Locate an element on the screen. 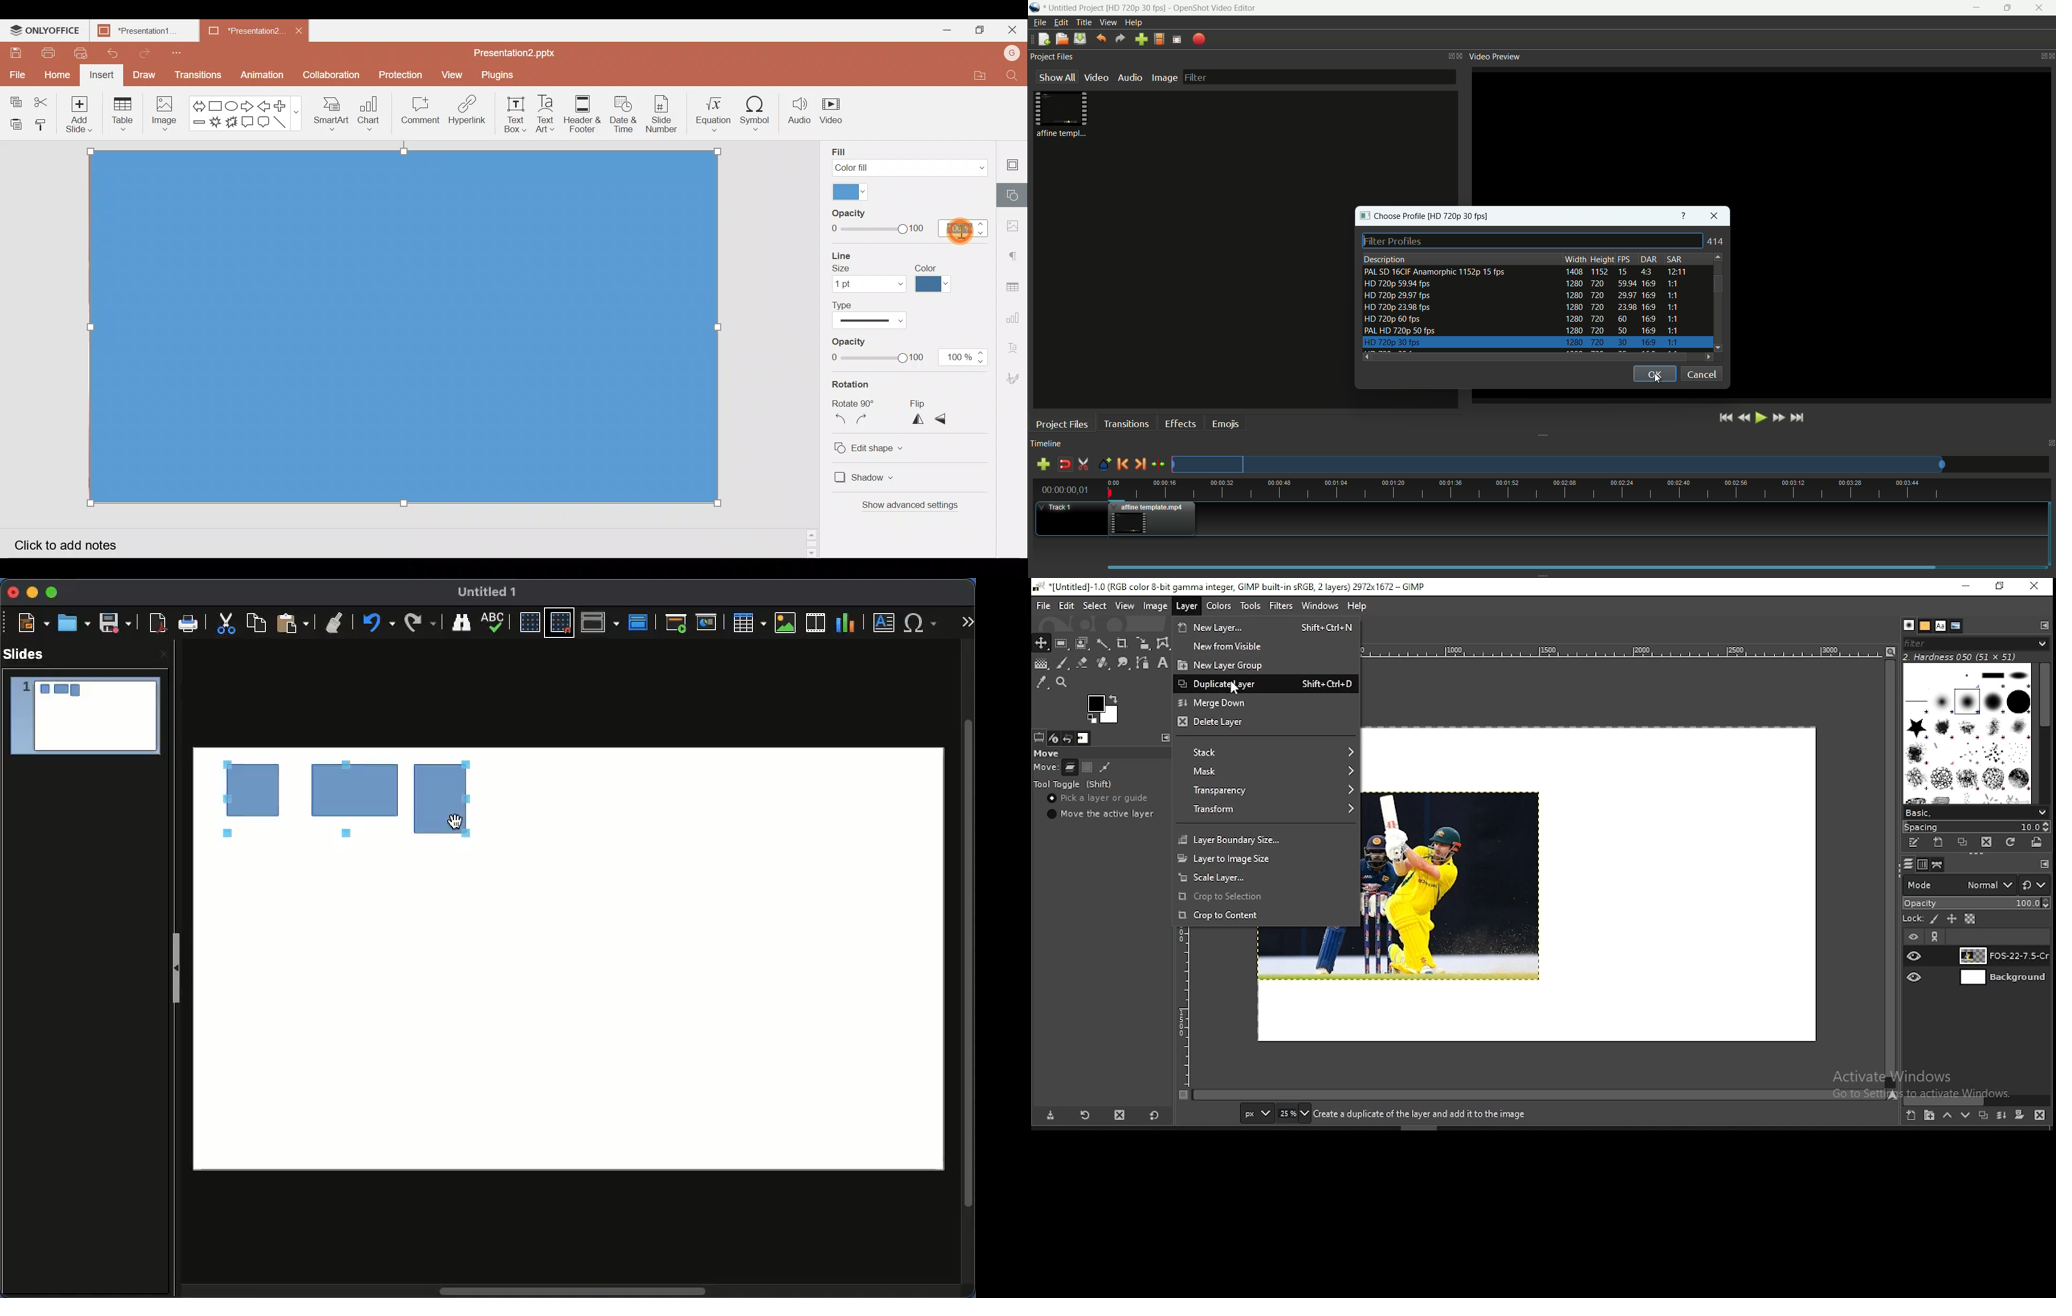  title menu is located at coordinates (1085, 22).